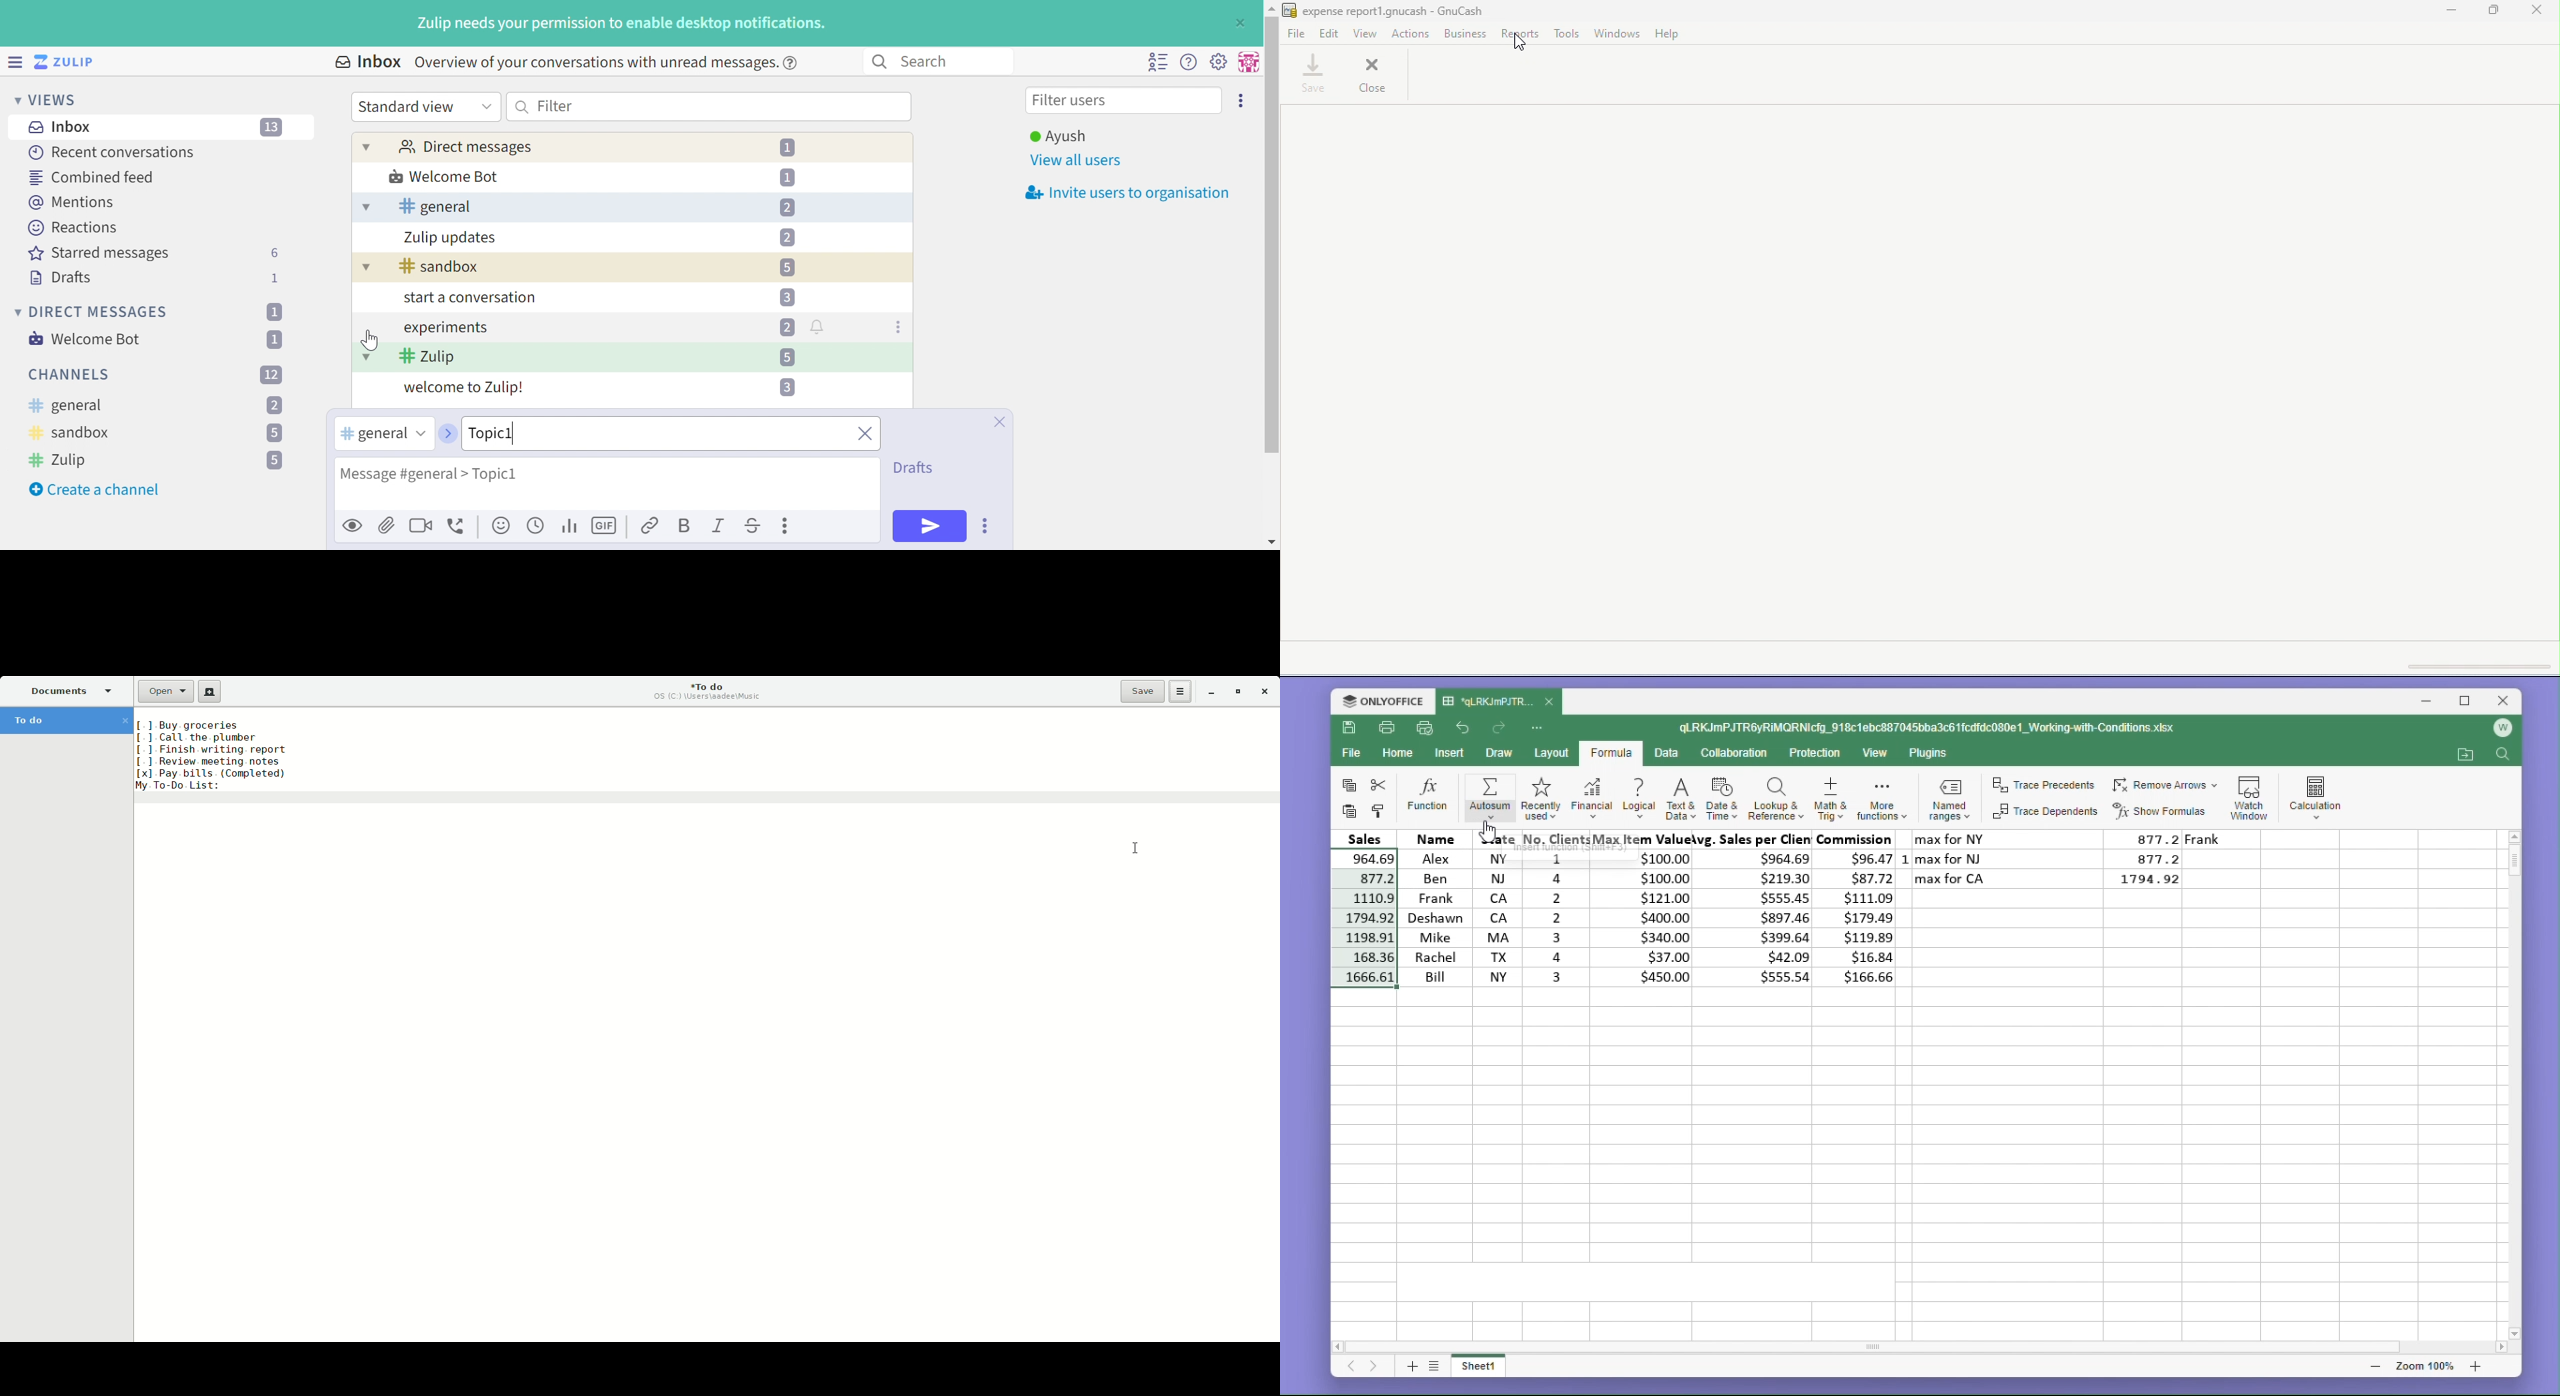  What do you see at coordinates (1073, 102) in the screenshot?
I see `Filter users` at bounding box center [1073, 102].